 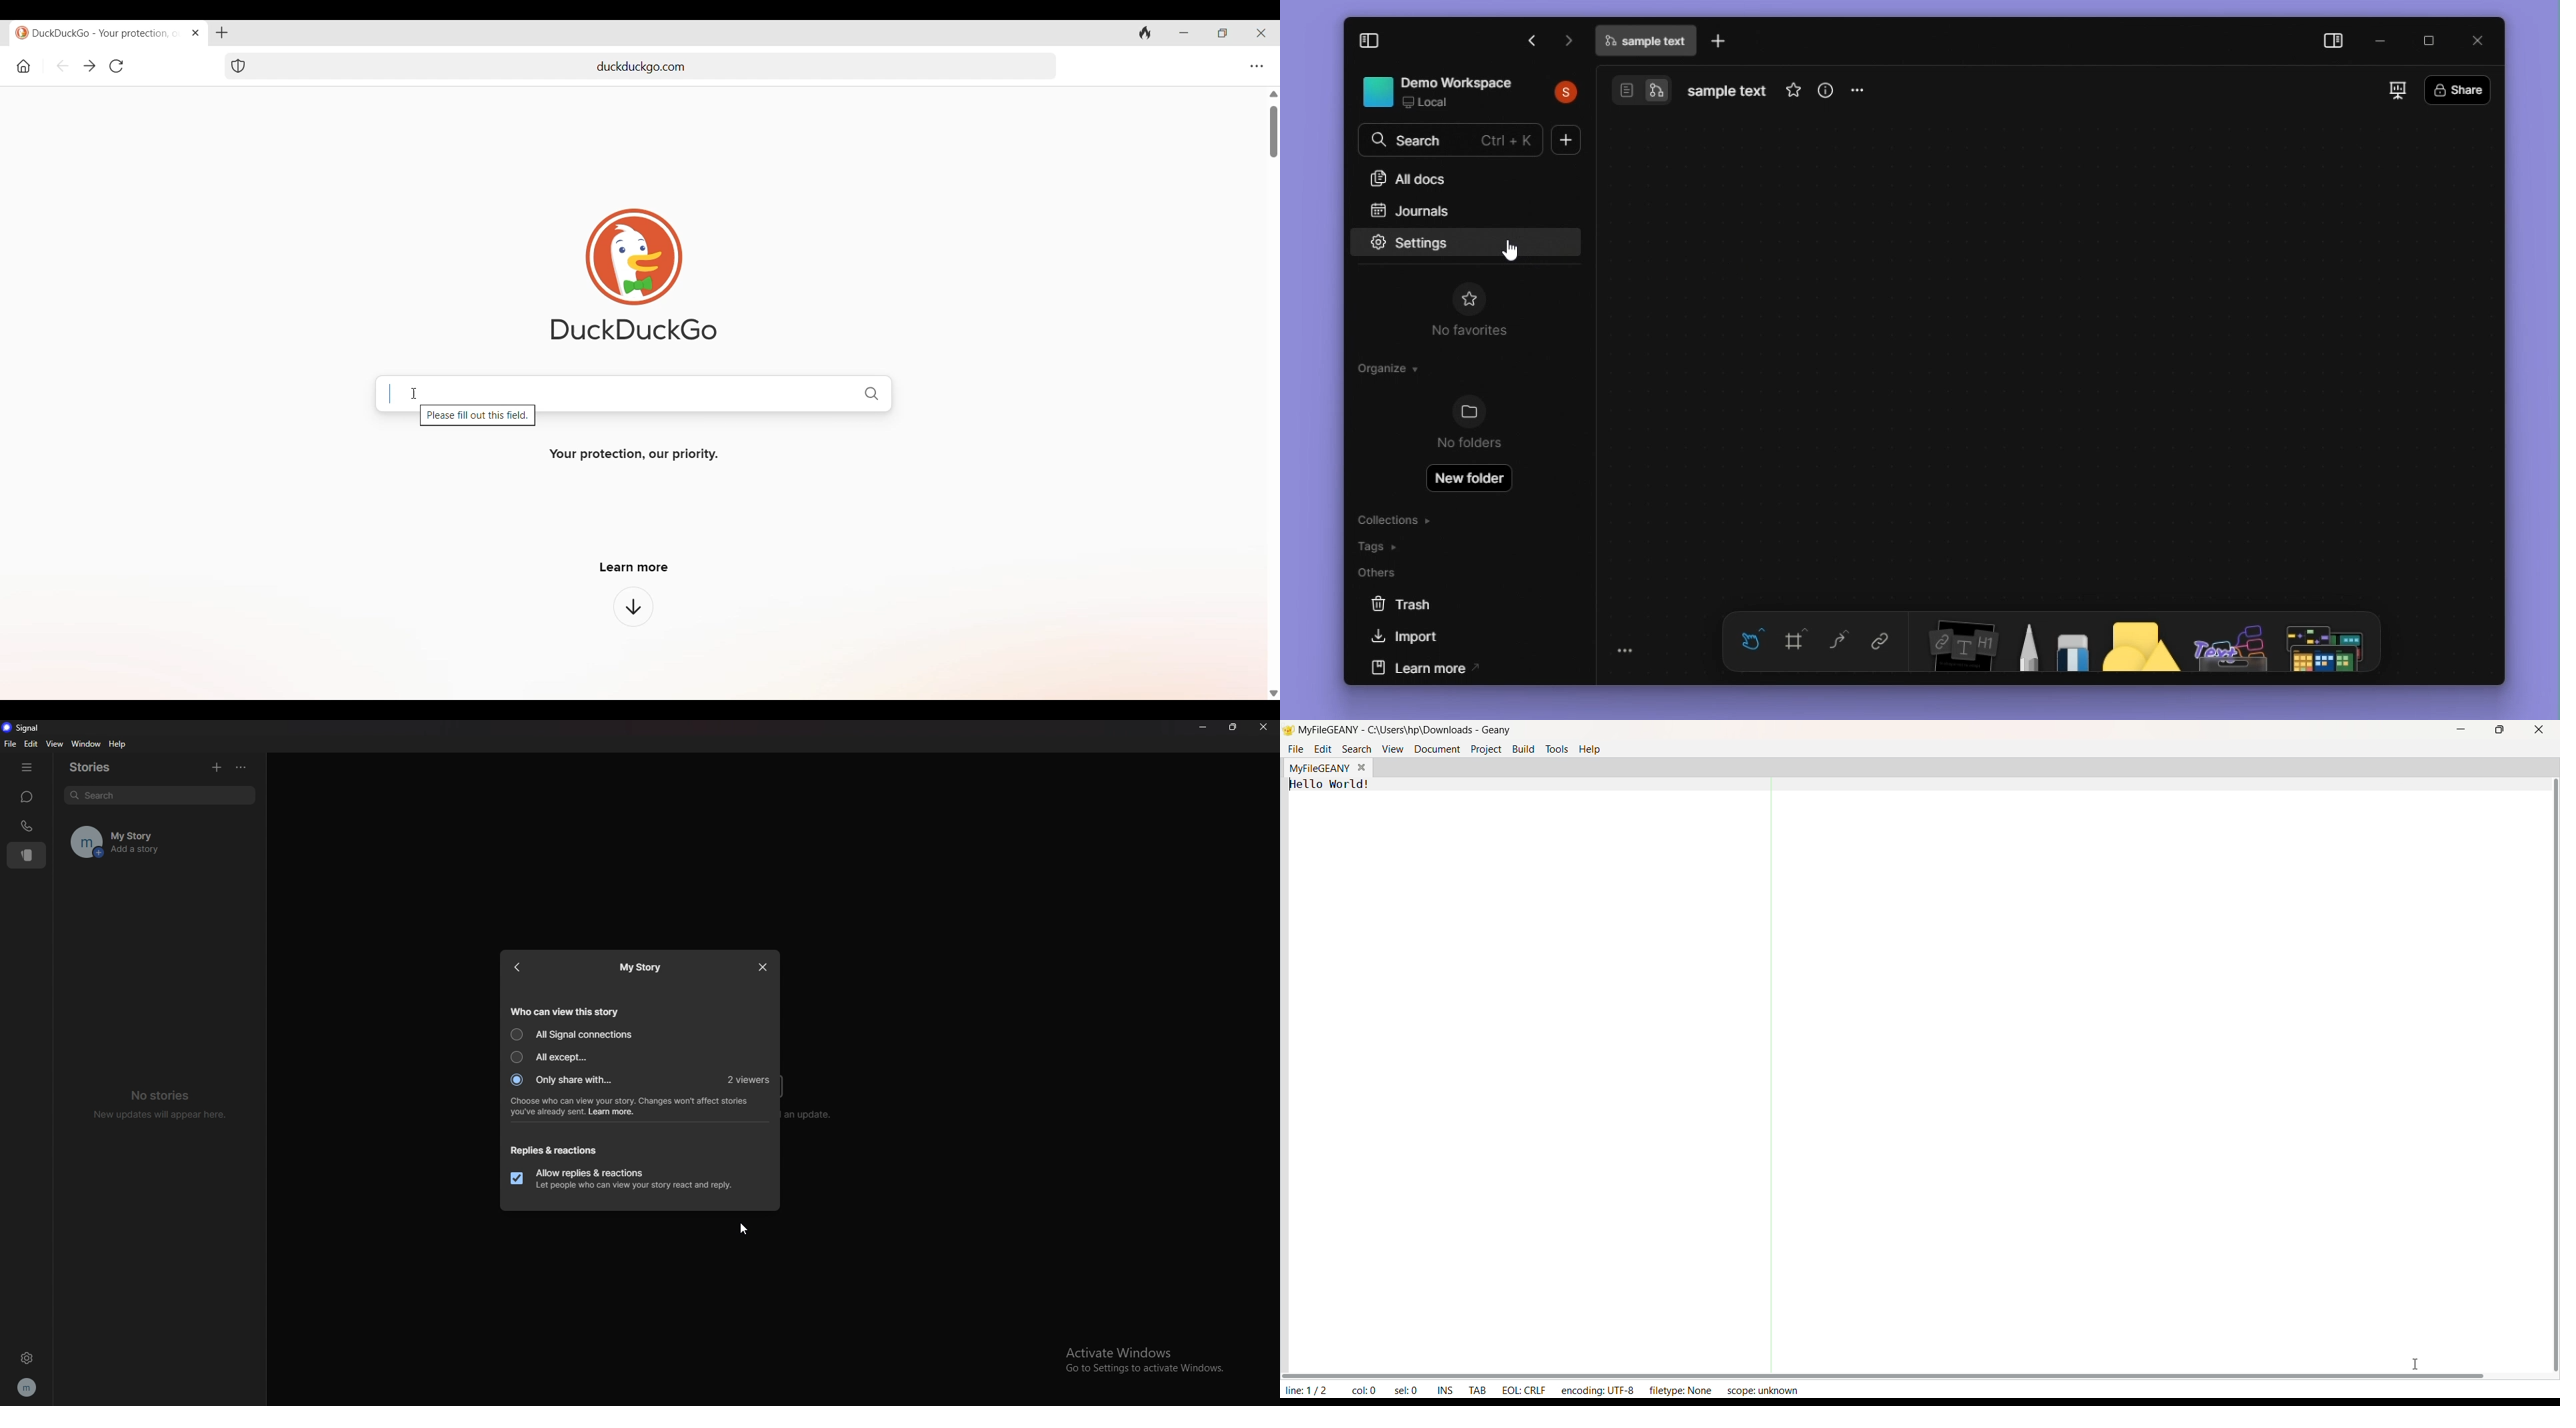 What do you see at coordinates (1256, 66) in the screenshot?
I see `Browser settings` at bounding box center [1256, 66].